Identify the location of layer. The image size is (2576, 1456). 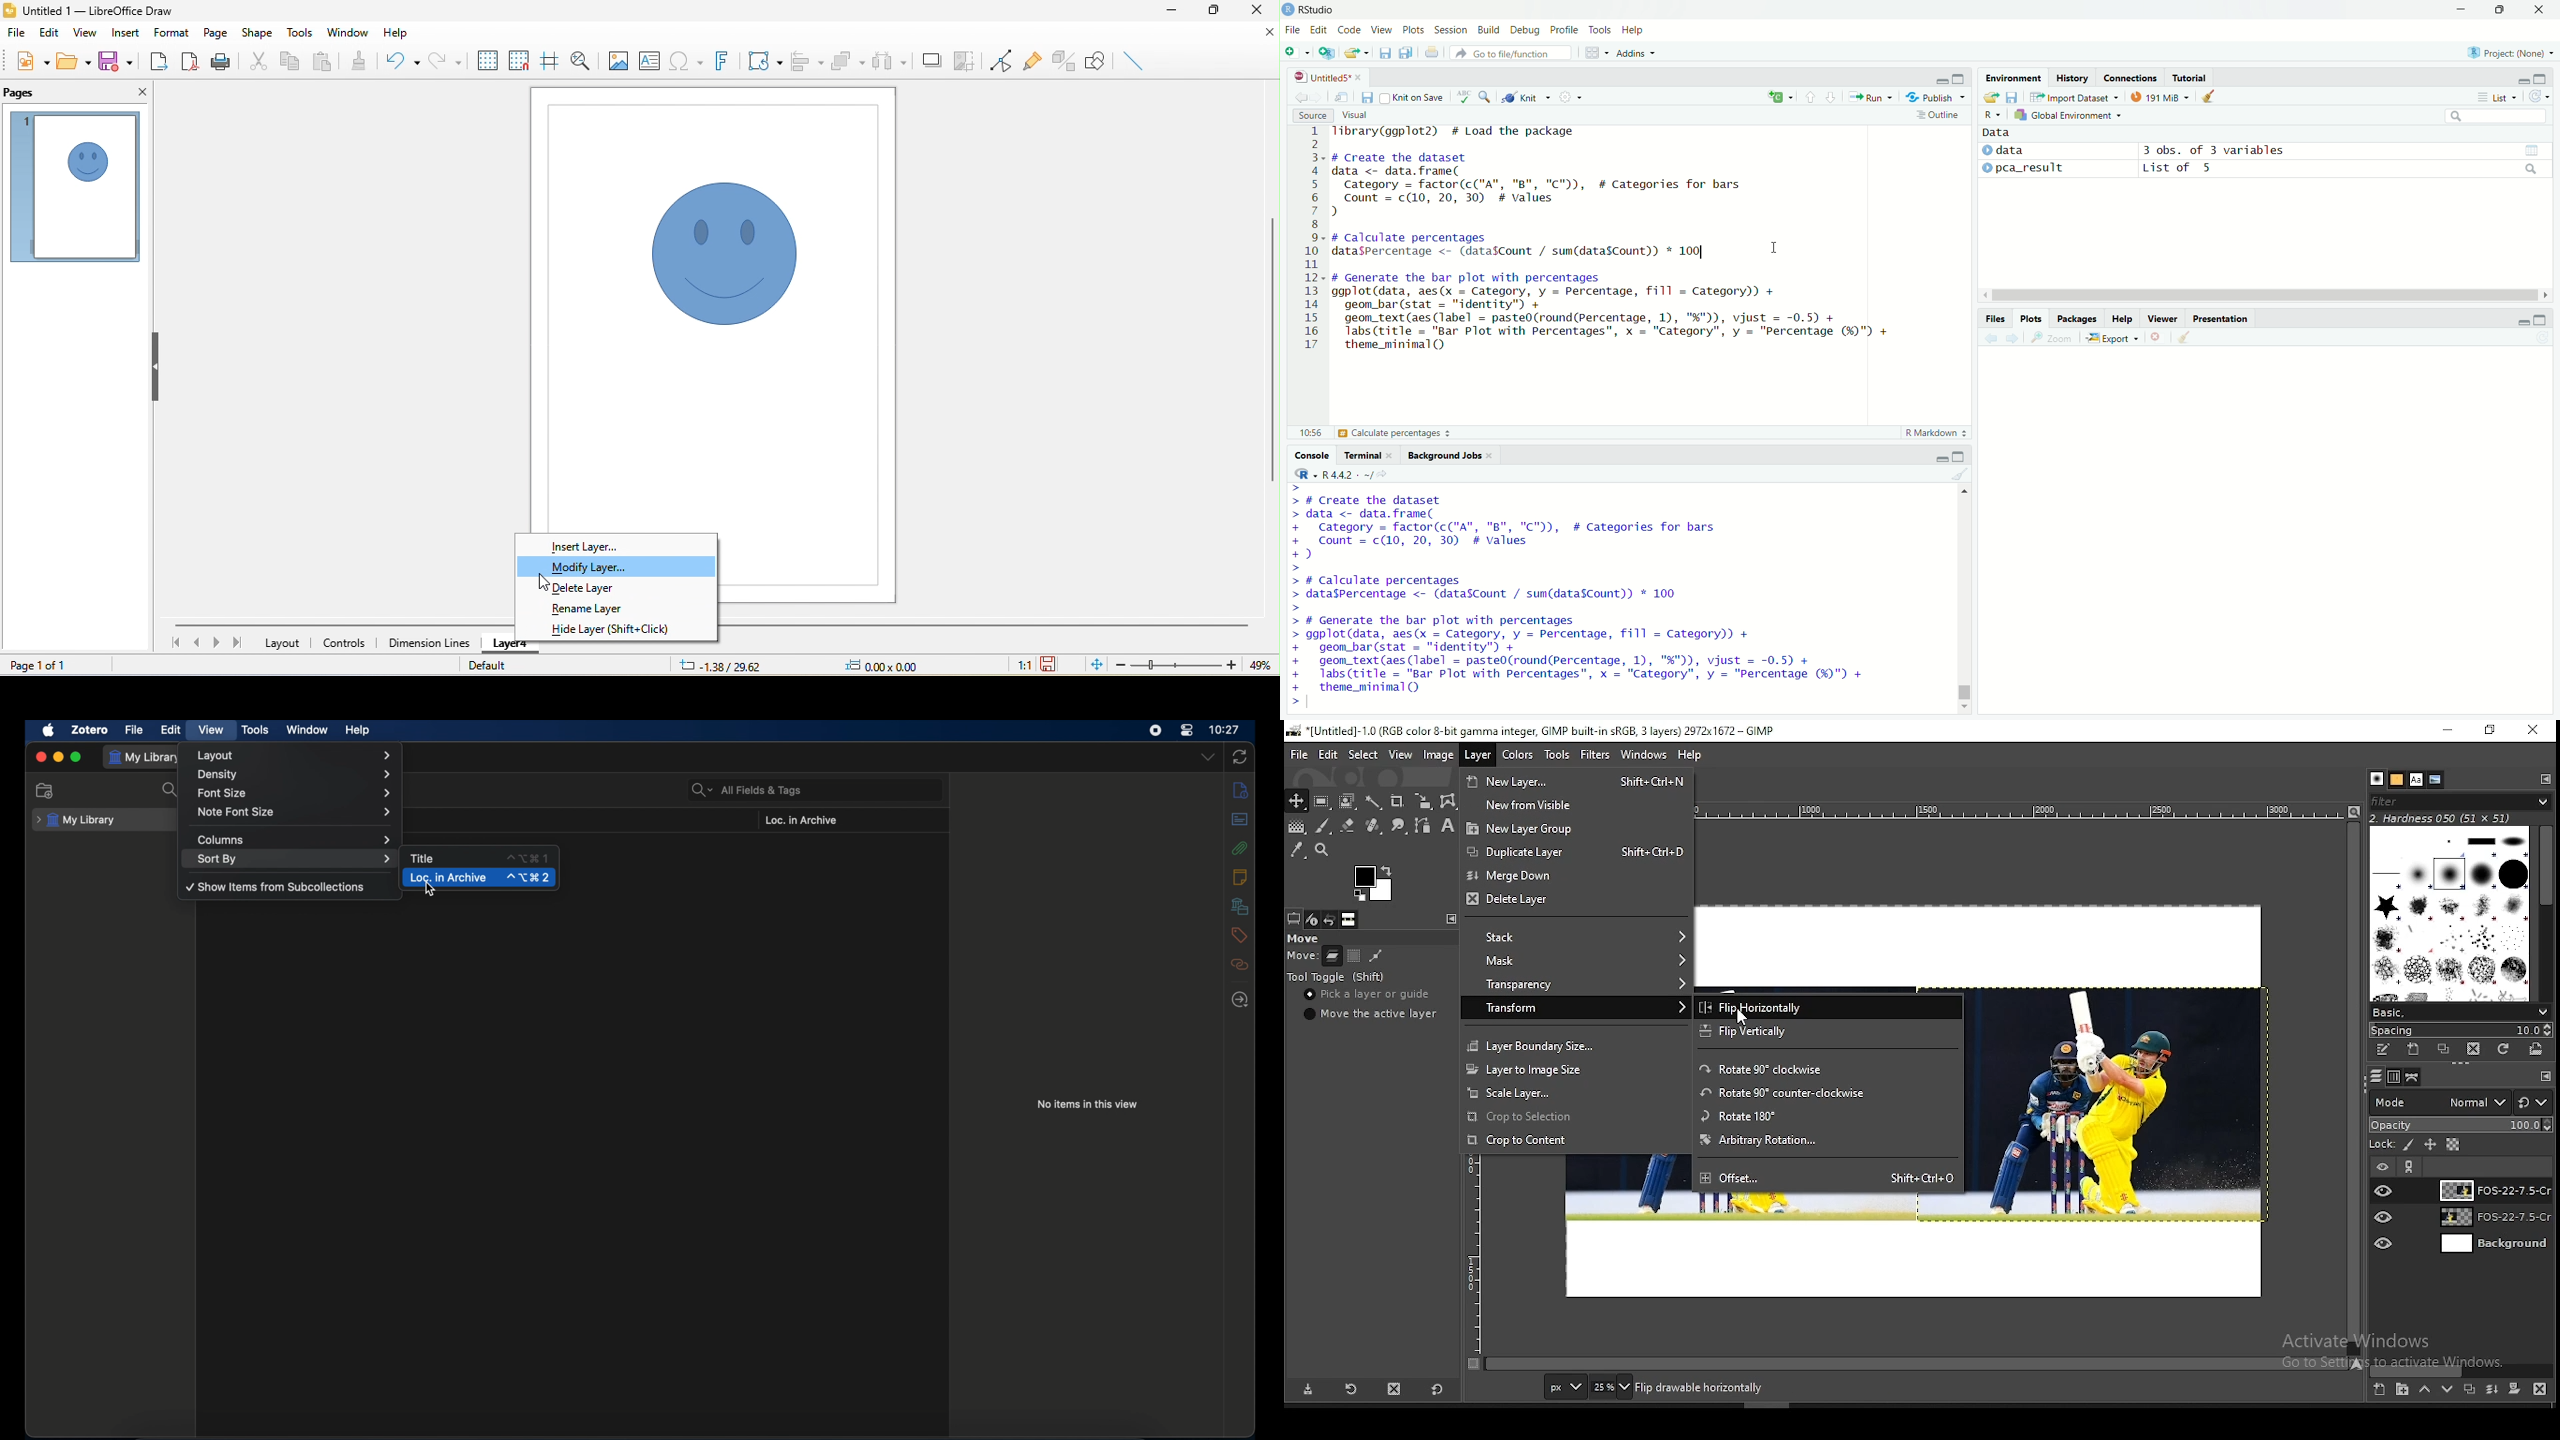
(2493, 1244).